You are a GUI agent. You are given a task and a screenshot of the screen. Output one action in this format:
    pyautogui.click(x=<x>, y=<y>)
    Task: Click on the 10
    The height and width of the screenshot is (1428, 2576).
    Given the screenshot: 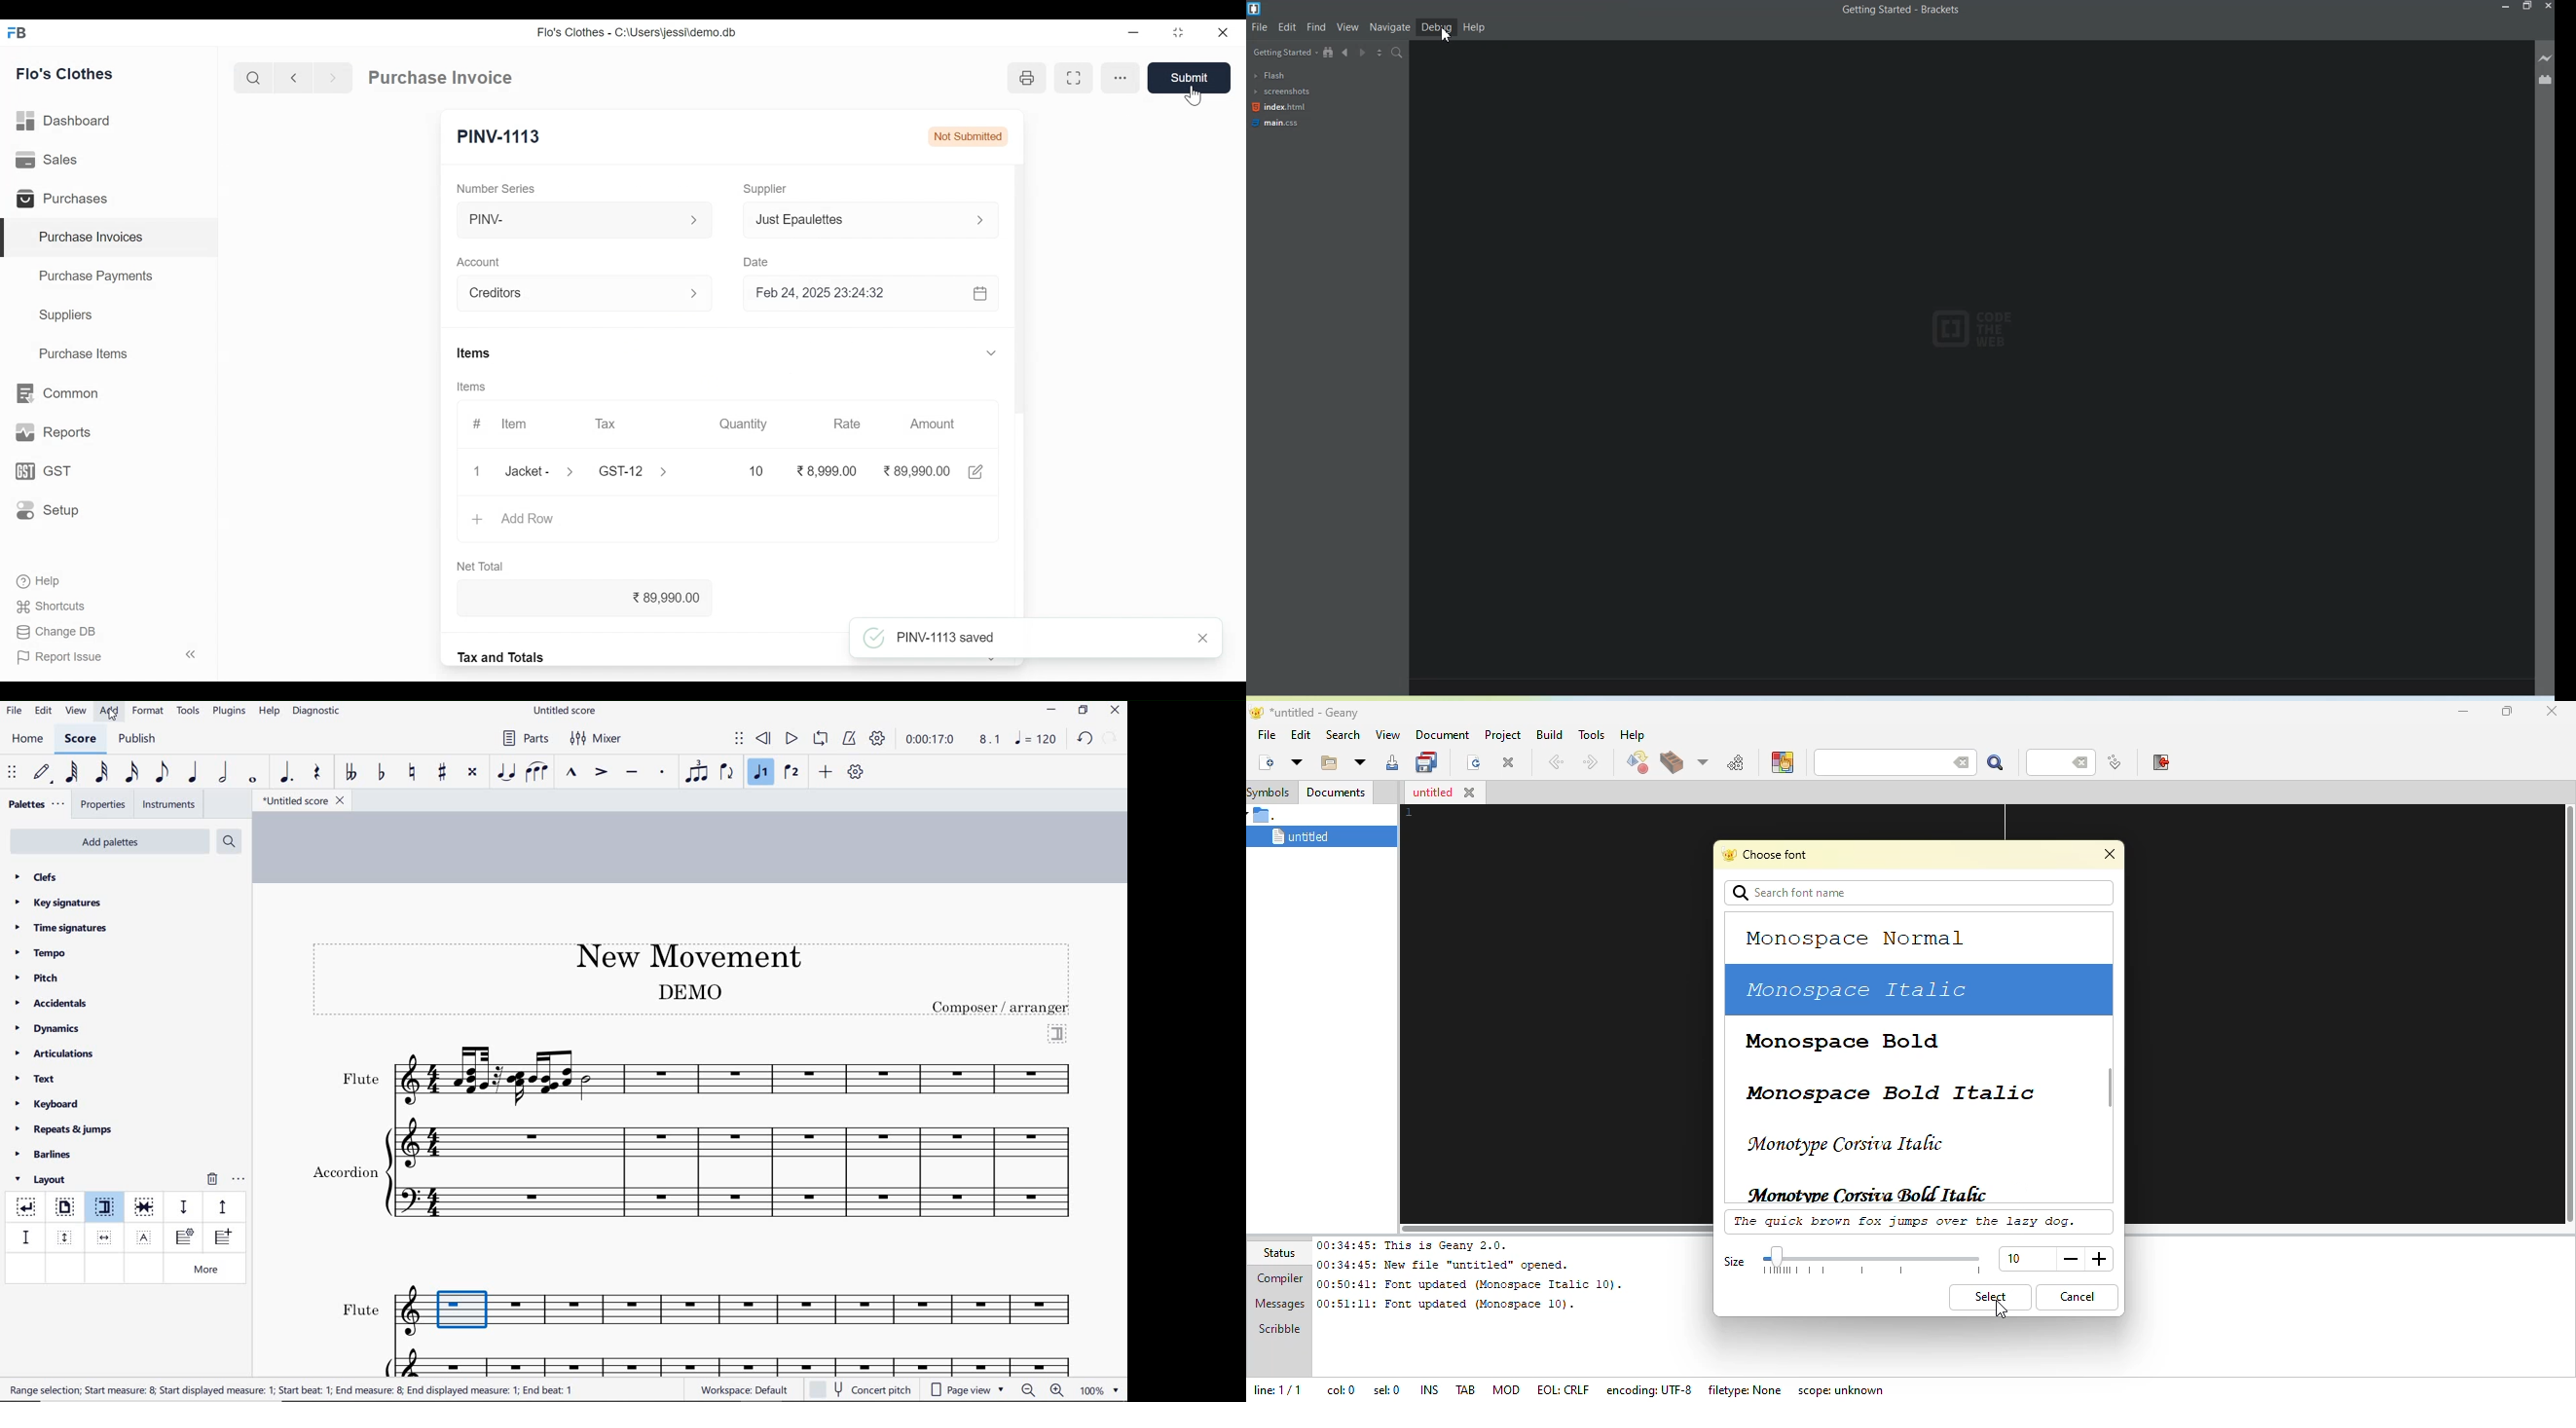 What is the action you would take?
    pyautogui.click(x=730, y=470)
    